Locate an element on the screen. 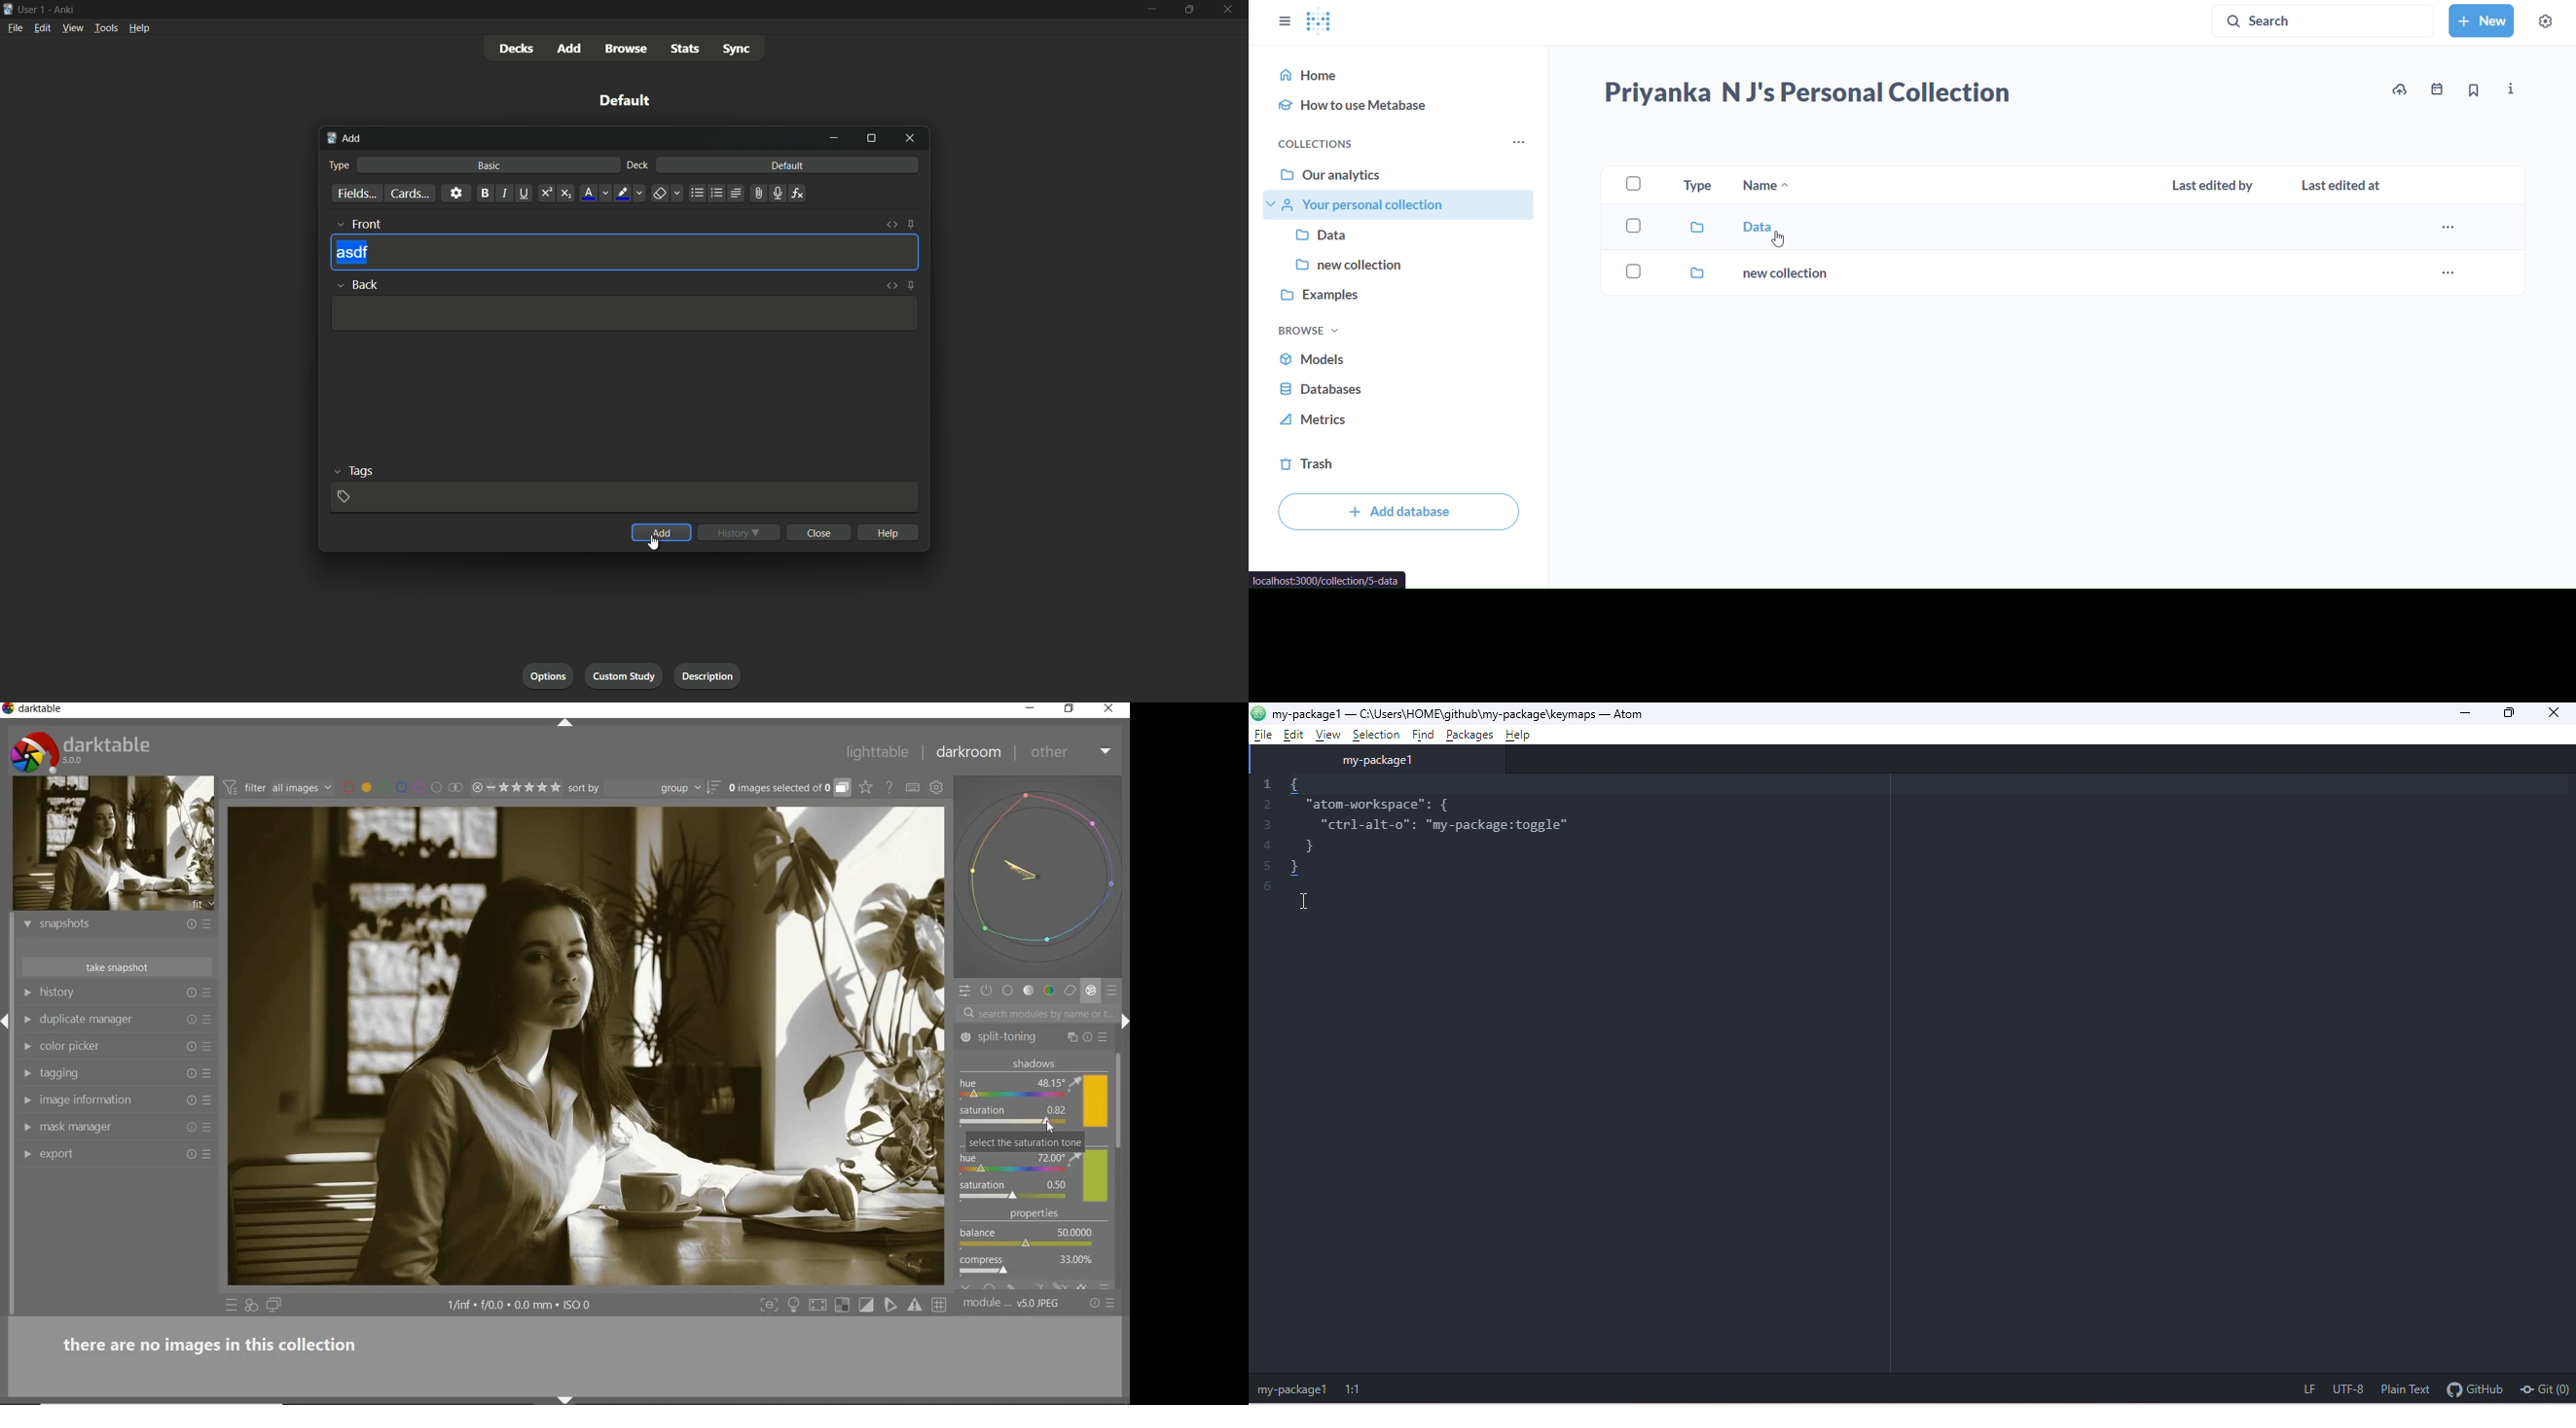 The width and height of the screenshot is (2576, 1428). tags is located at coordinates (352, 471).